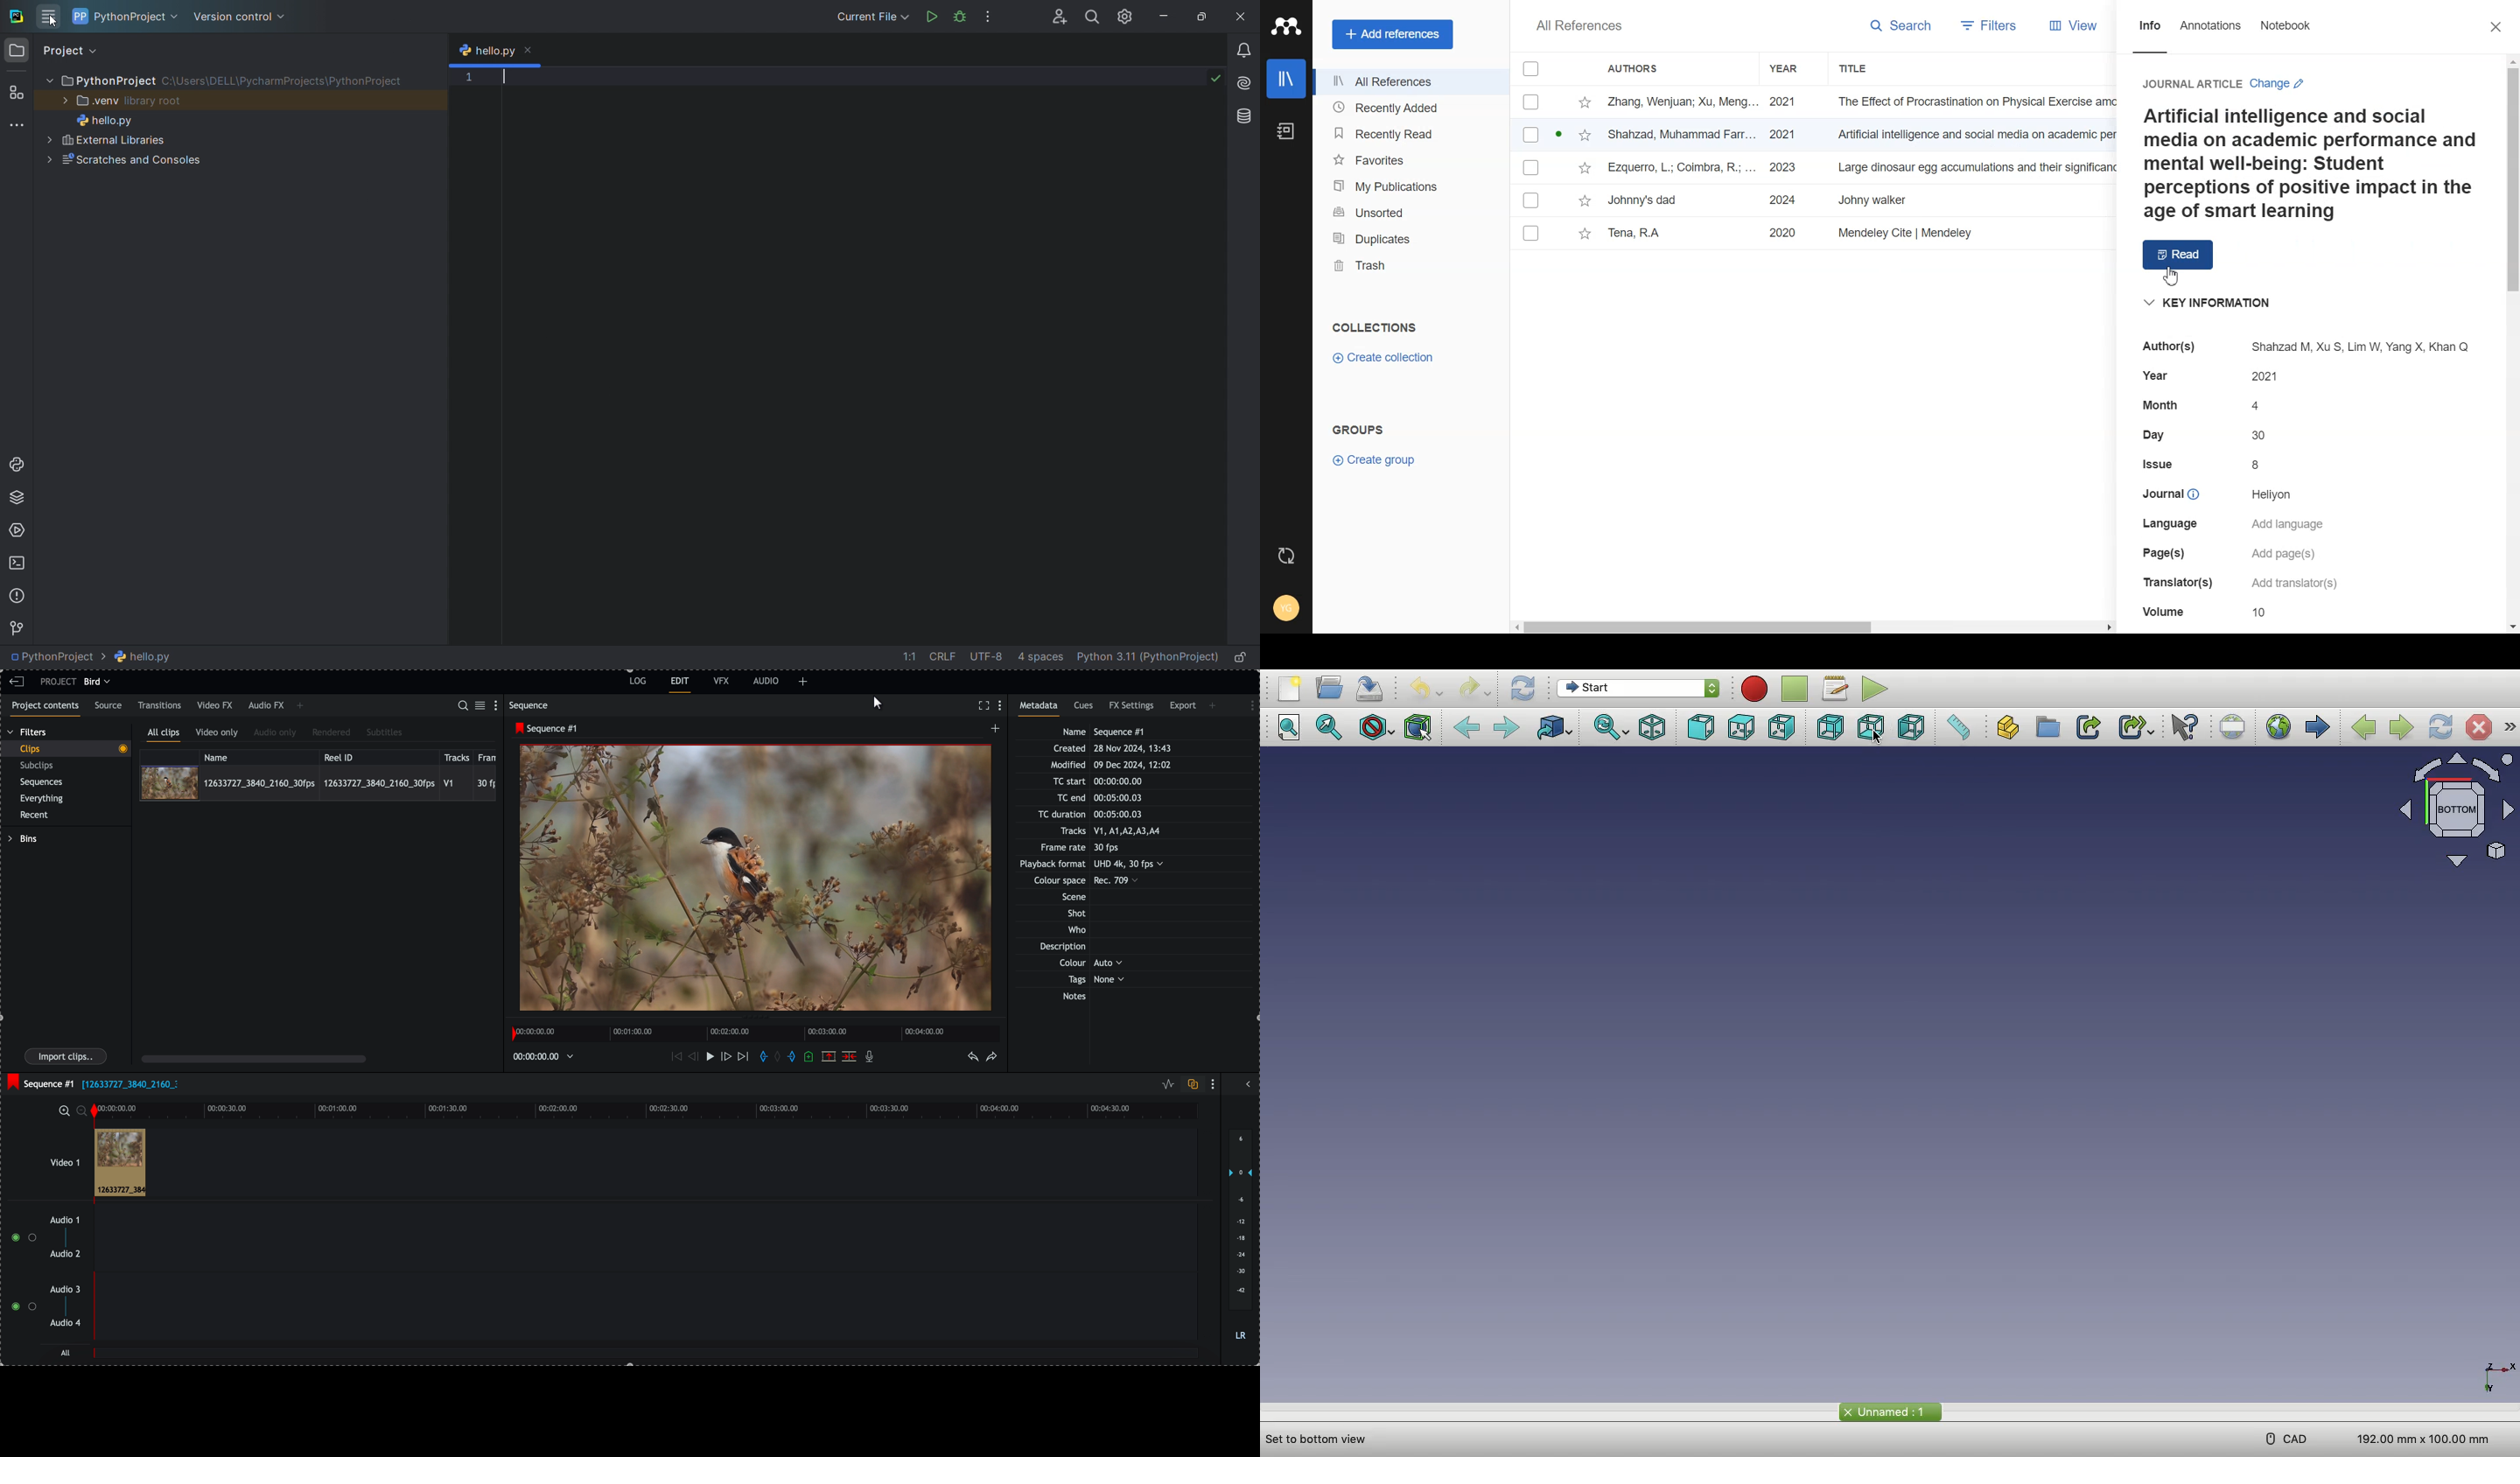  What do you see at coordinates (836, 354) in the screenshot?
I see `code editor` at bounding box center [836, 354].